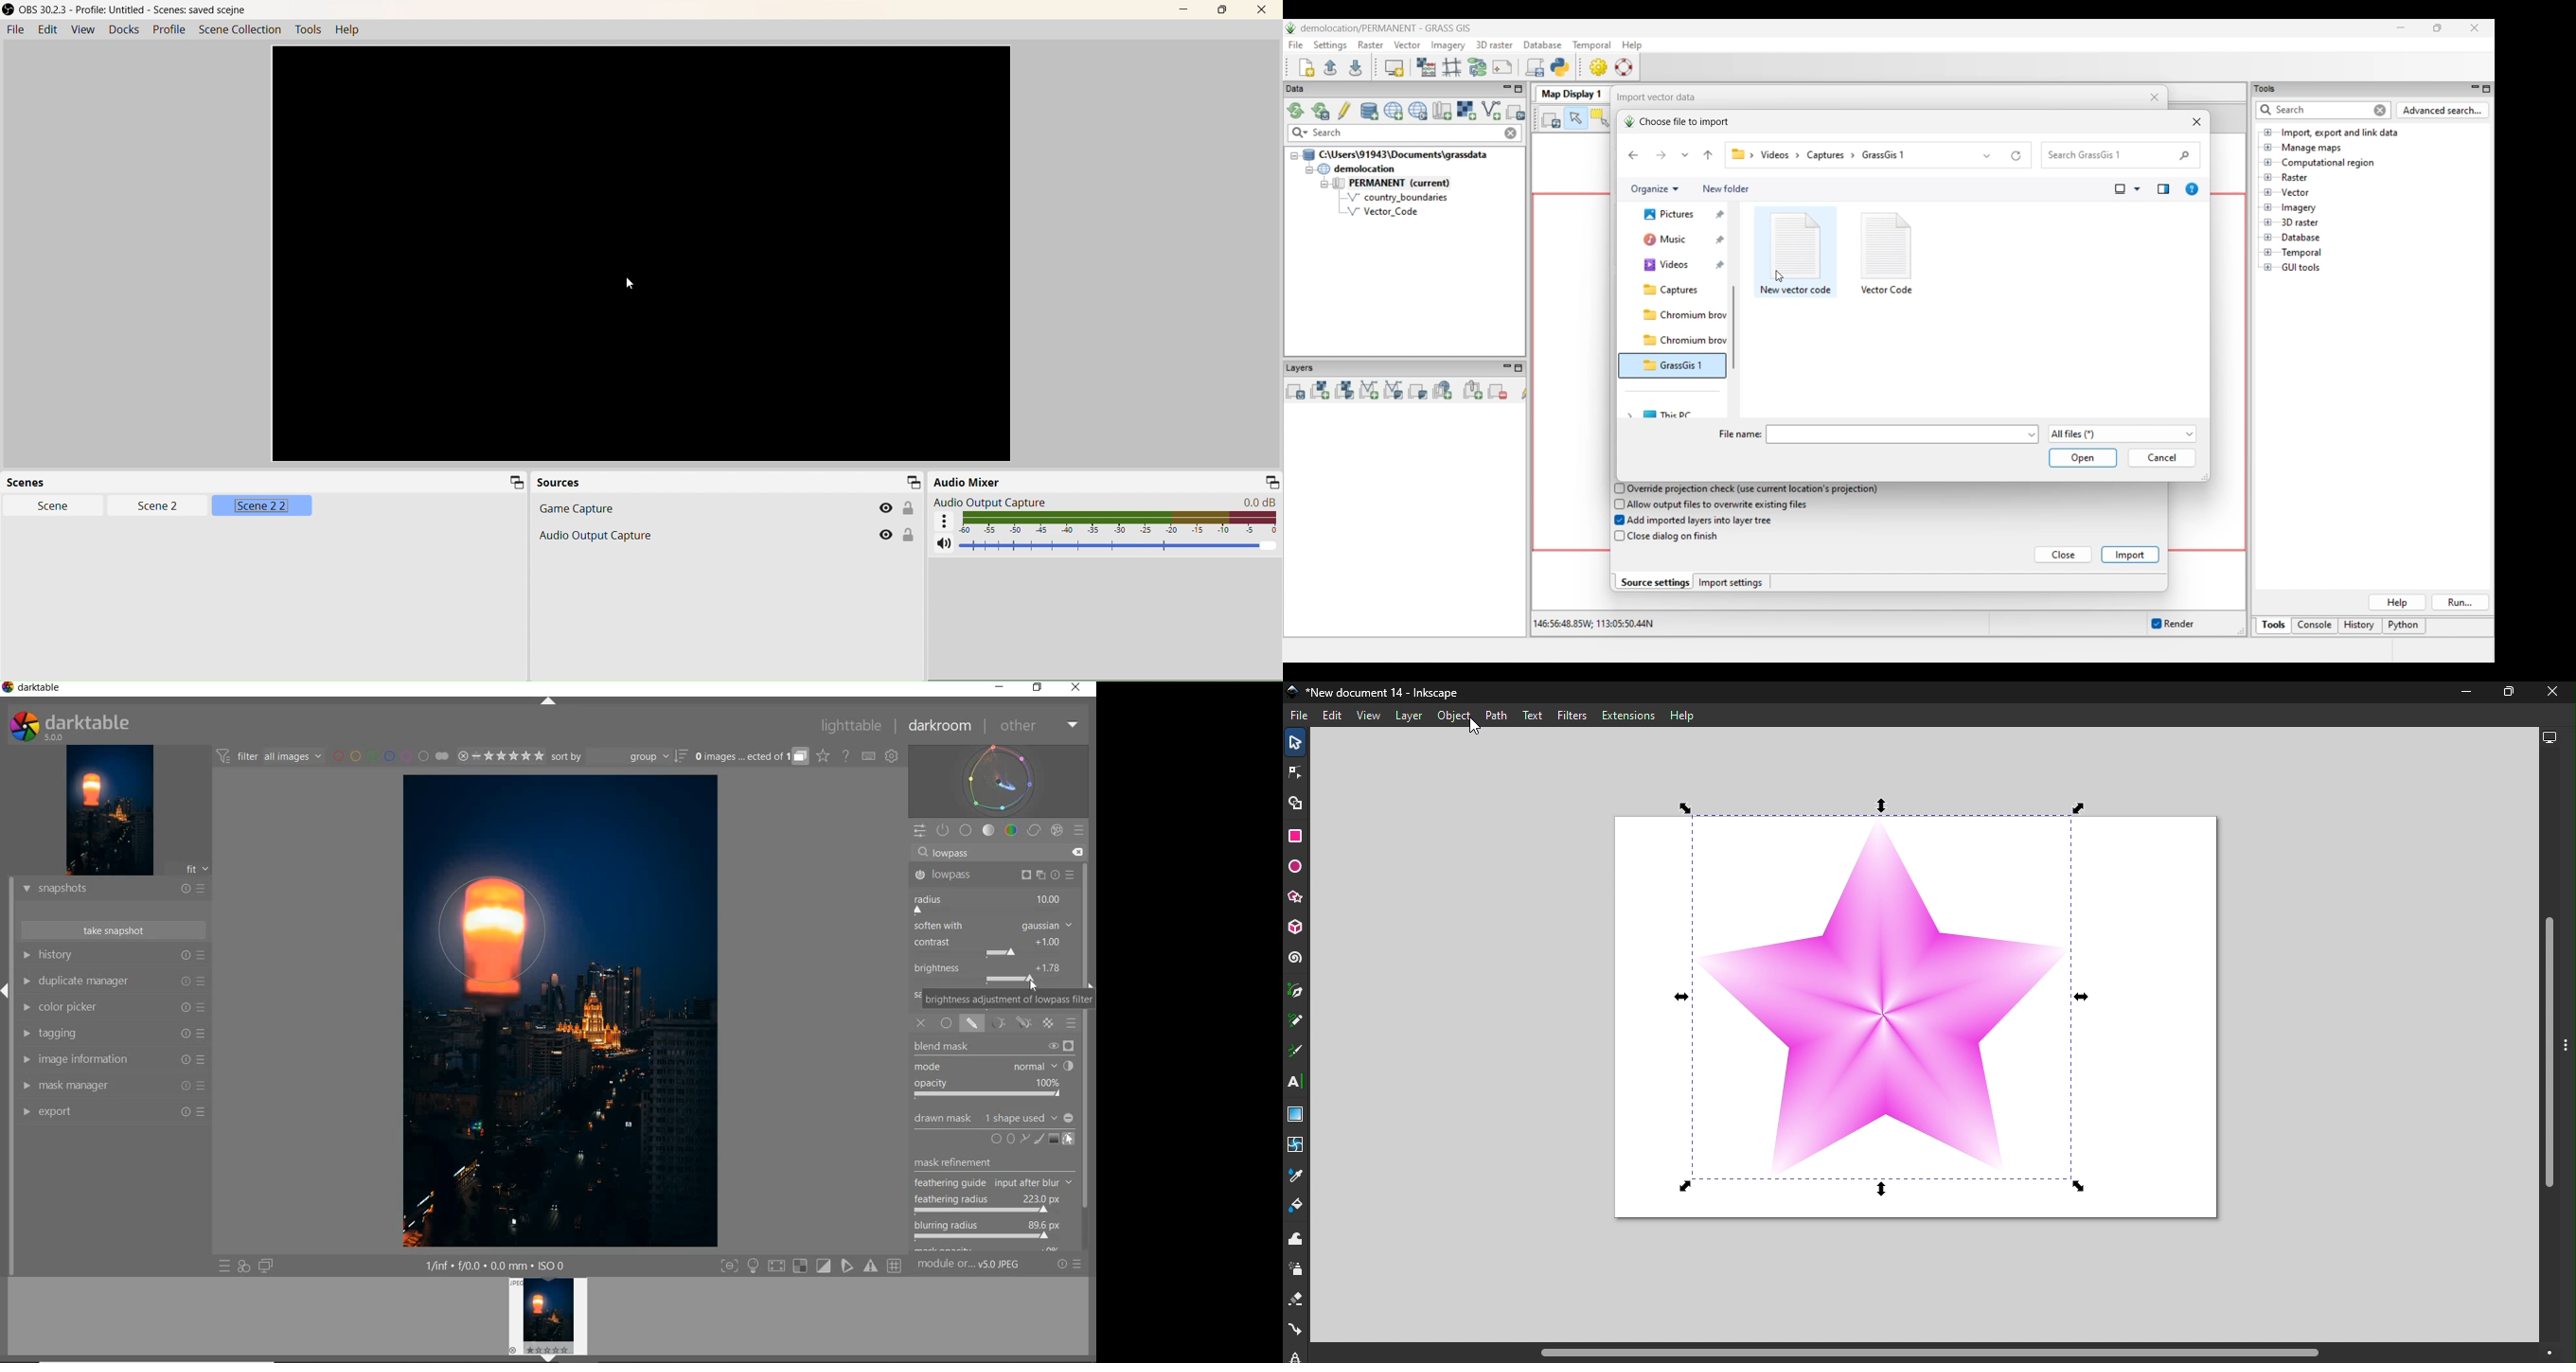  I want to click on More, so click(944, 520).